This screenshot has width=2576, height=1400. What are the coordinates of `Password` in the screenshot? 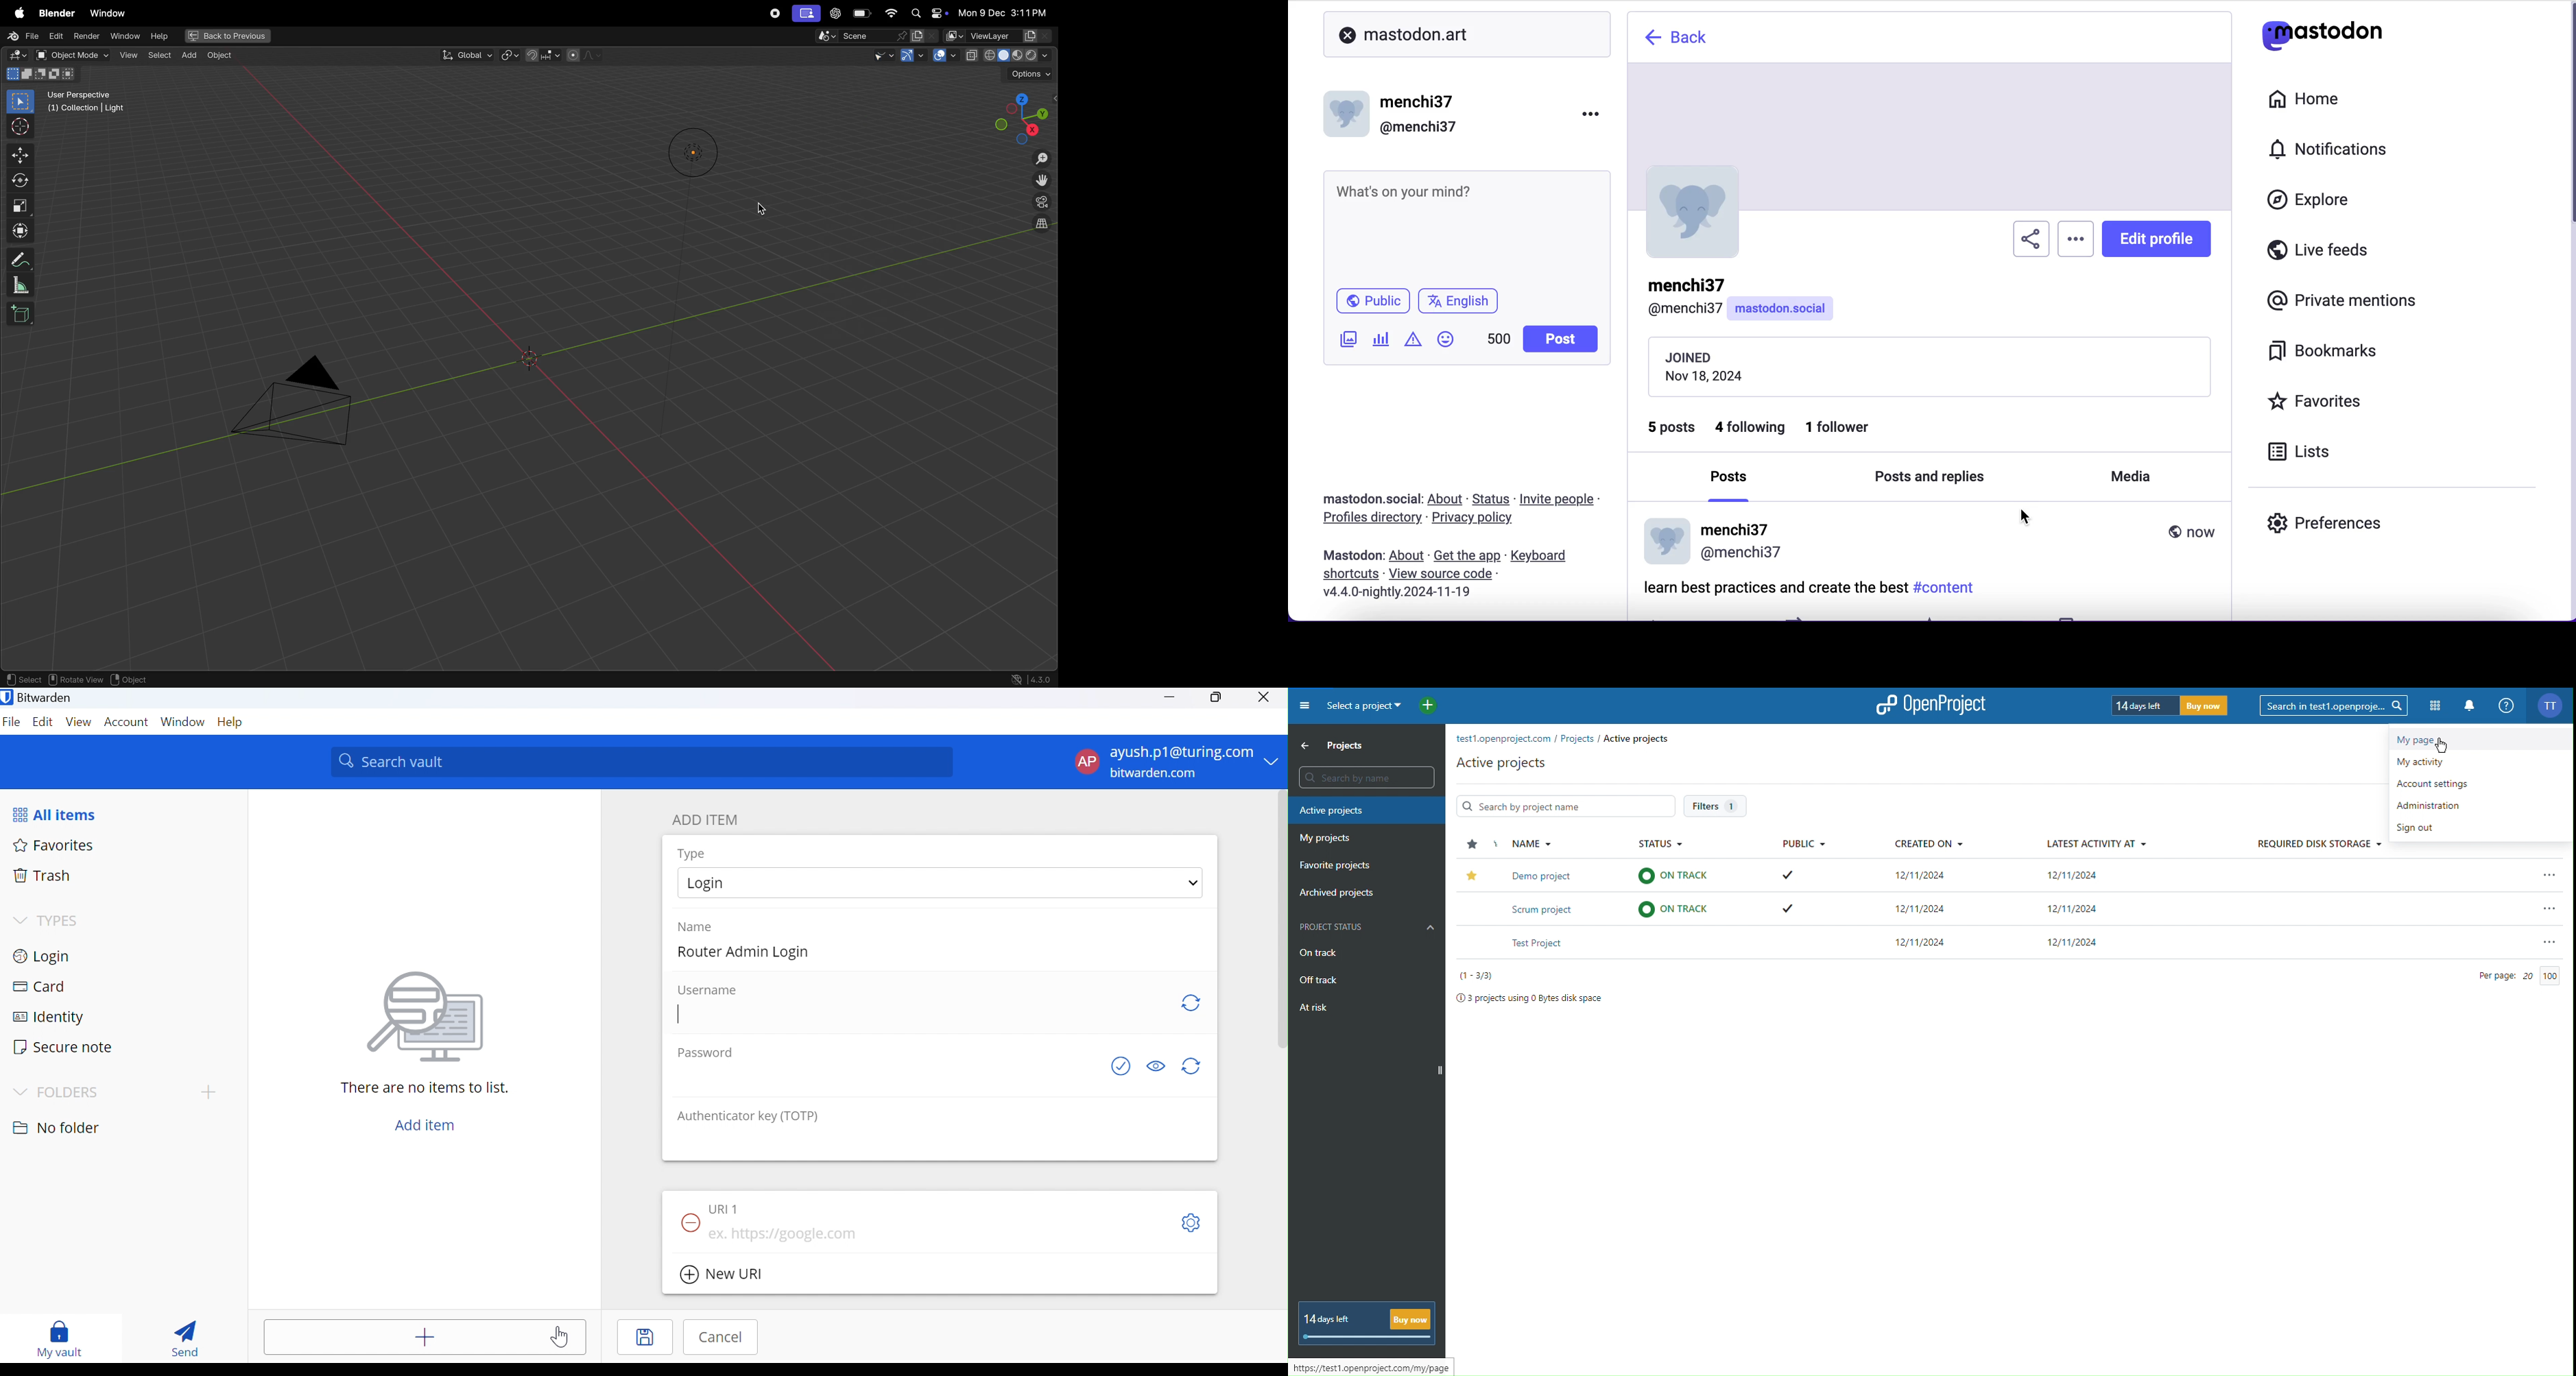 It's located at (703, 1052).